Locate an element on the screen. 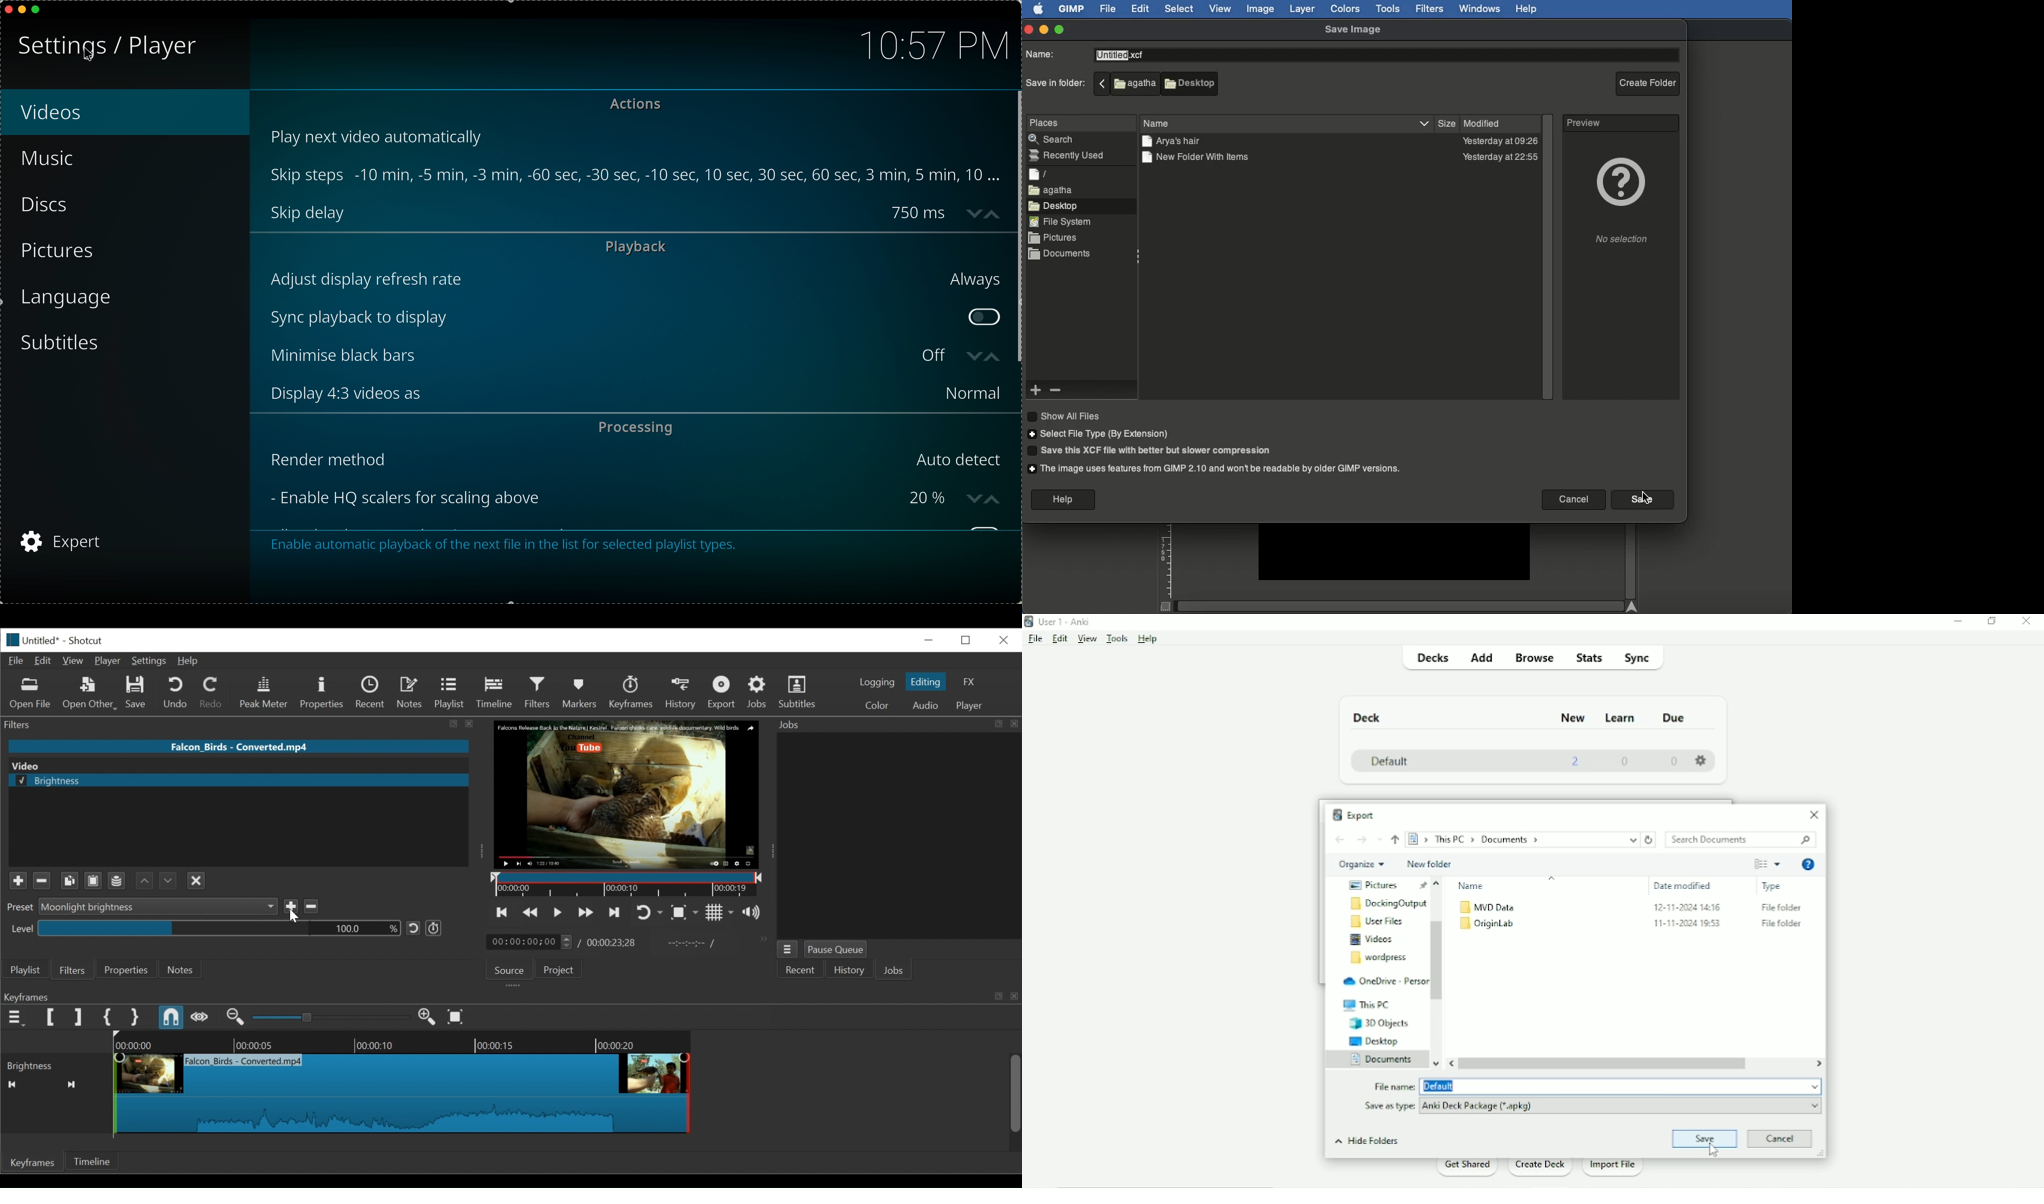 The image size is (2044, 1204). Forward is located at coordinates (71, 1086).